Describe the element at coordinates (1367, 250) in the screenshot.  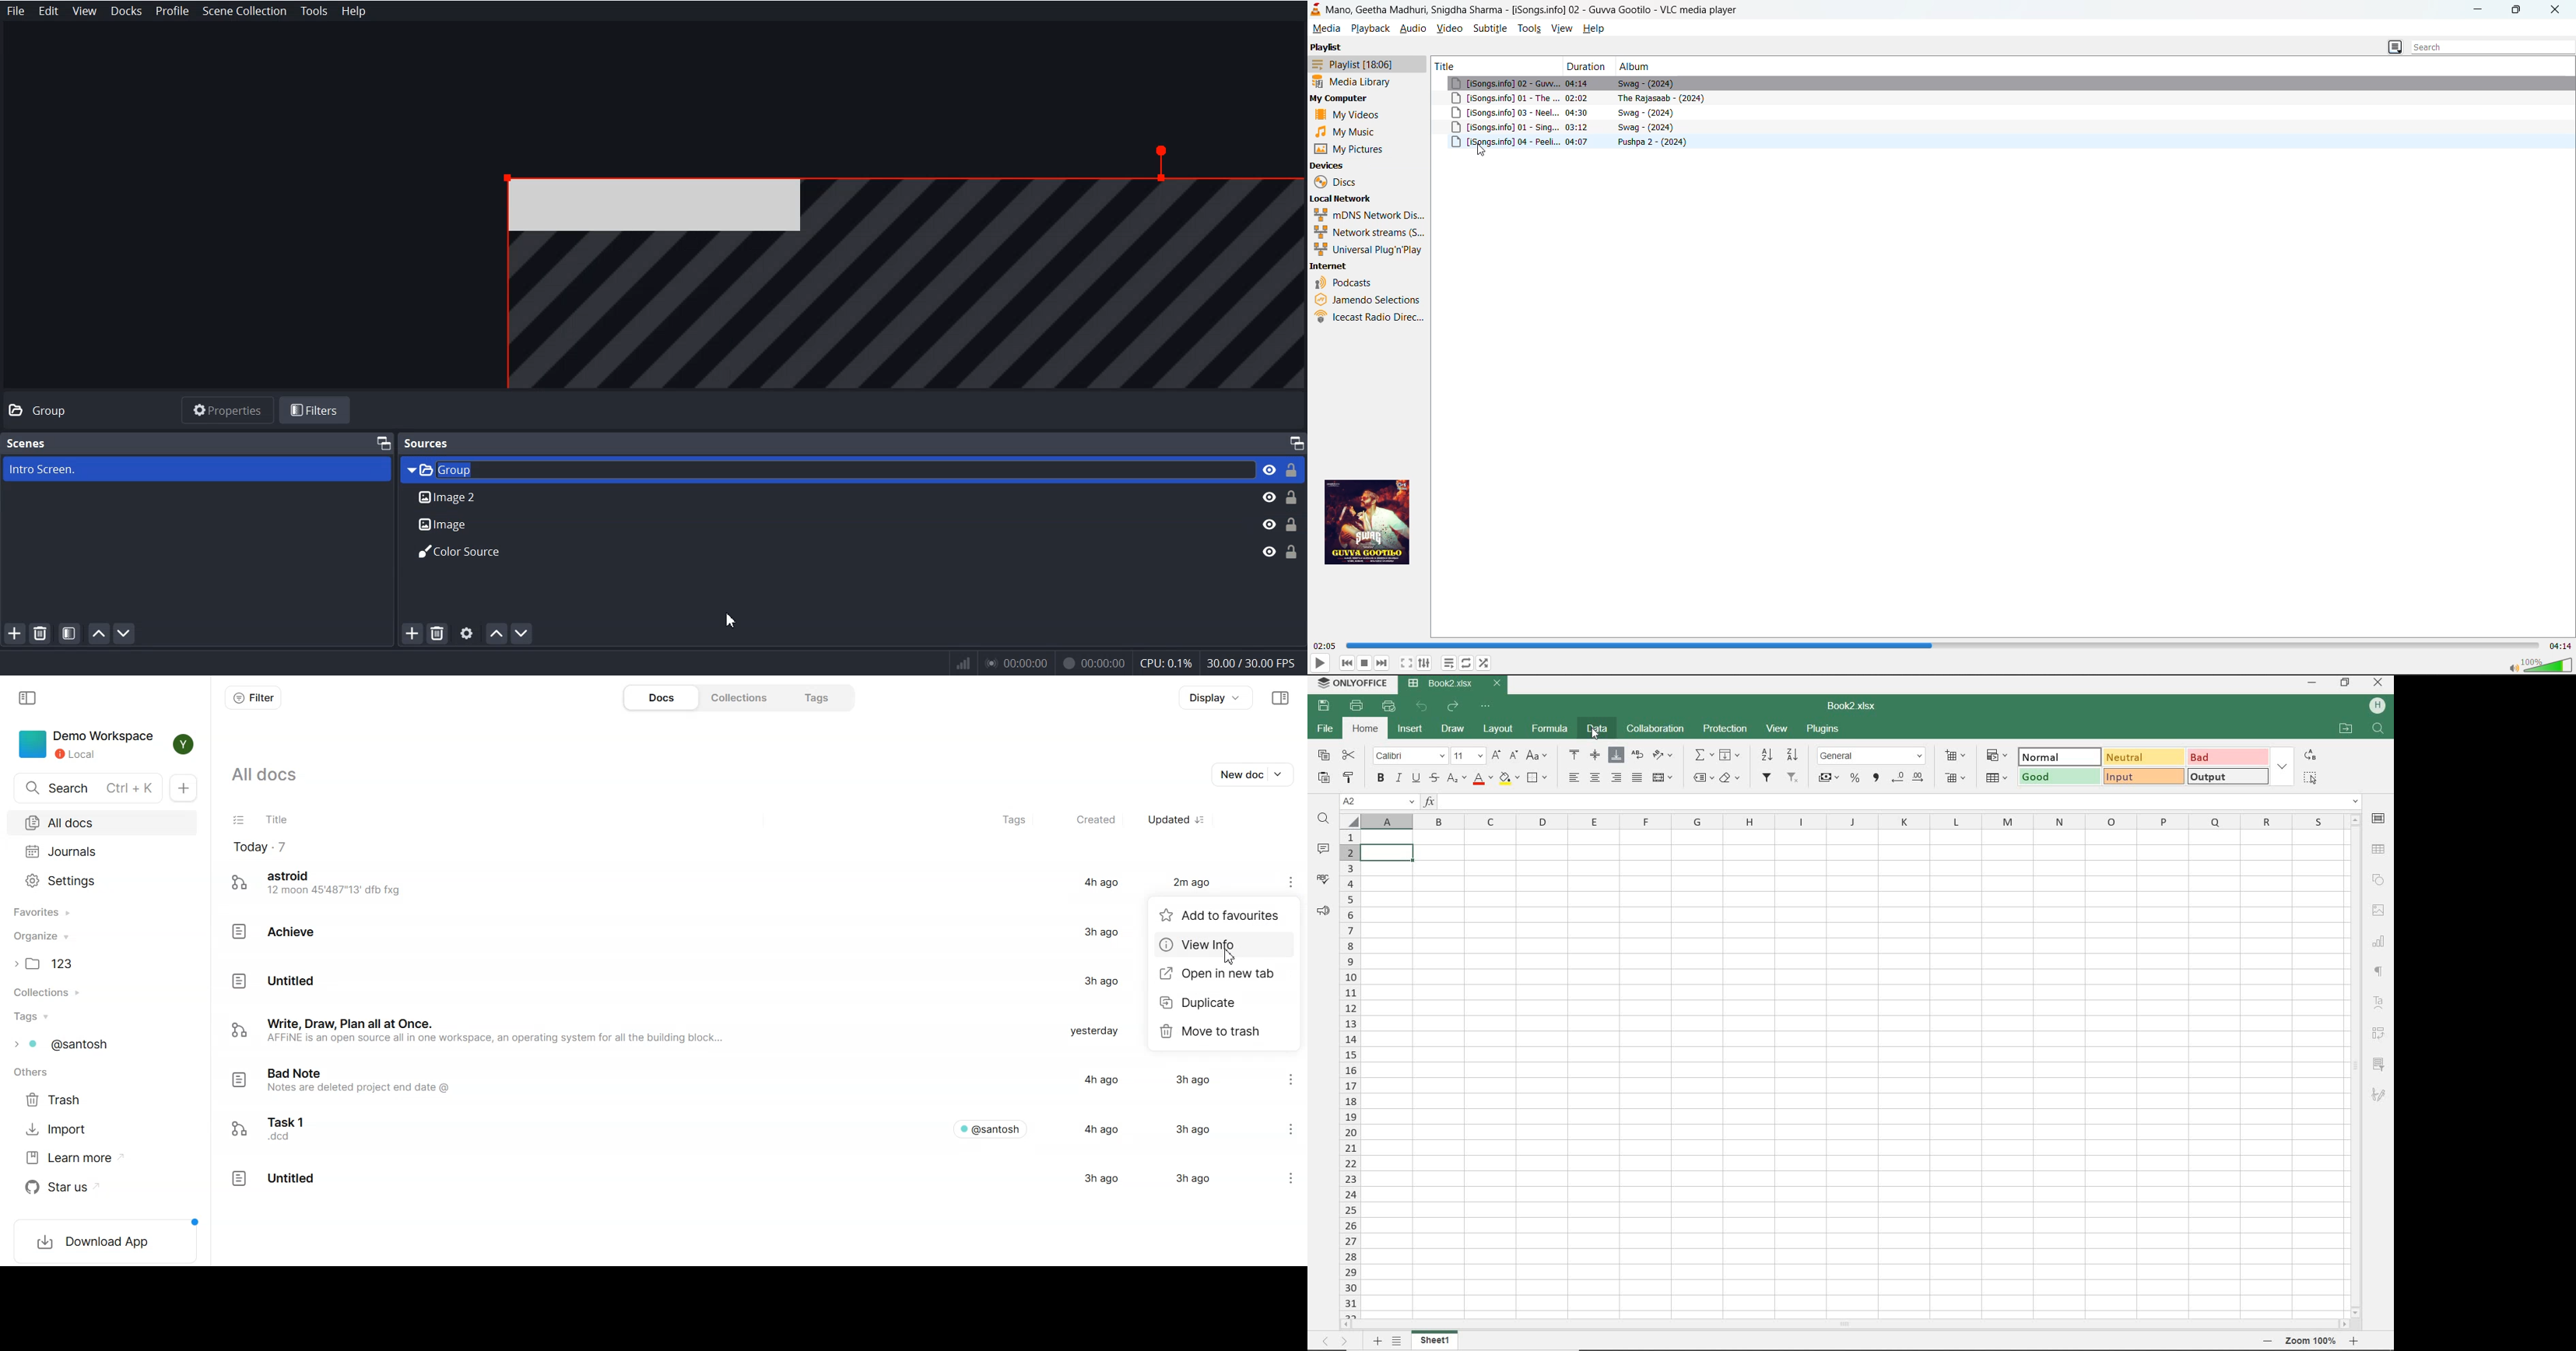
I see `universal plug n play` at that location.